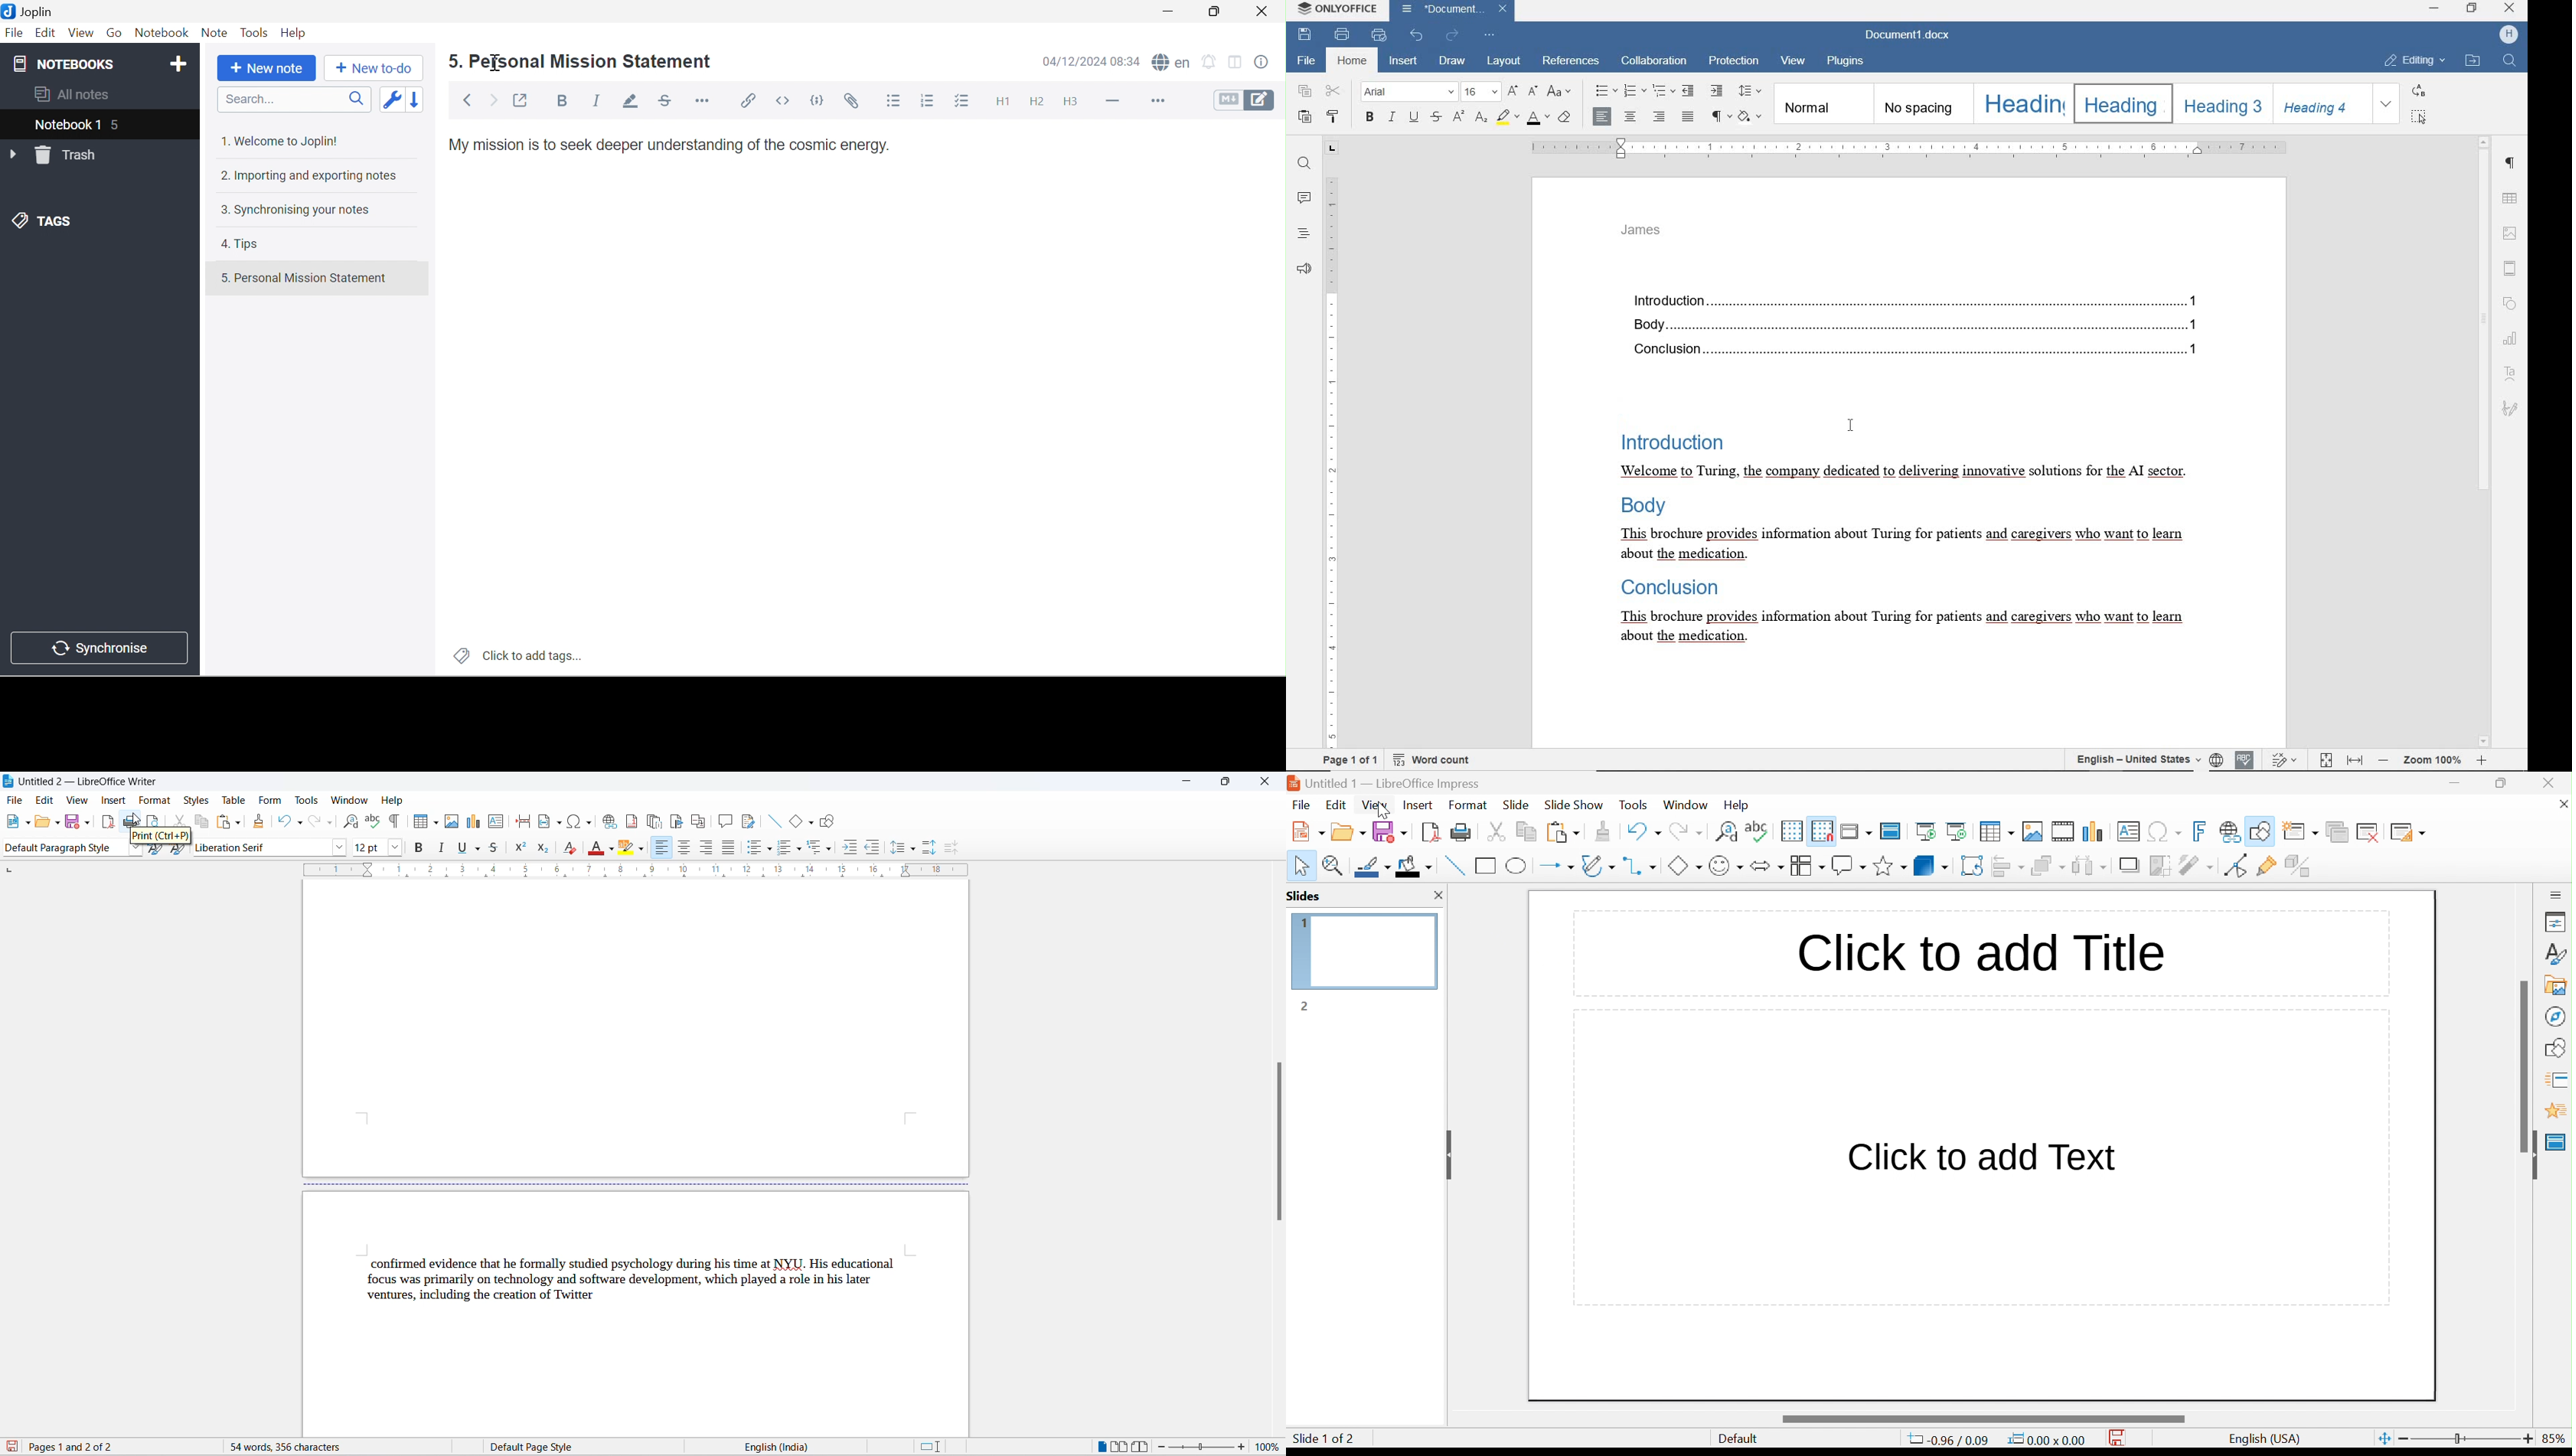 The width and height of the screenshot is (2576, 1456). Describe the element at coordinates (2046, 1440) in the screenshot. I see `0.00*0.00` at that location.